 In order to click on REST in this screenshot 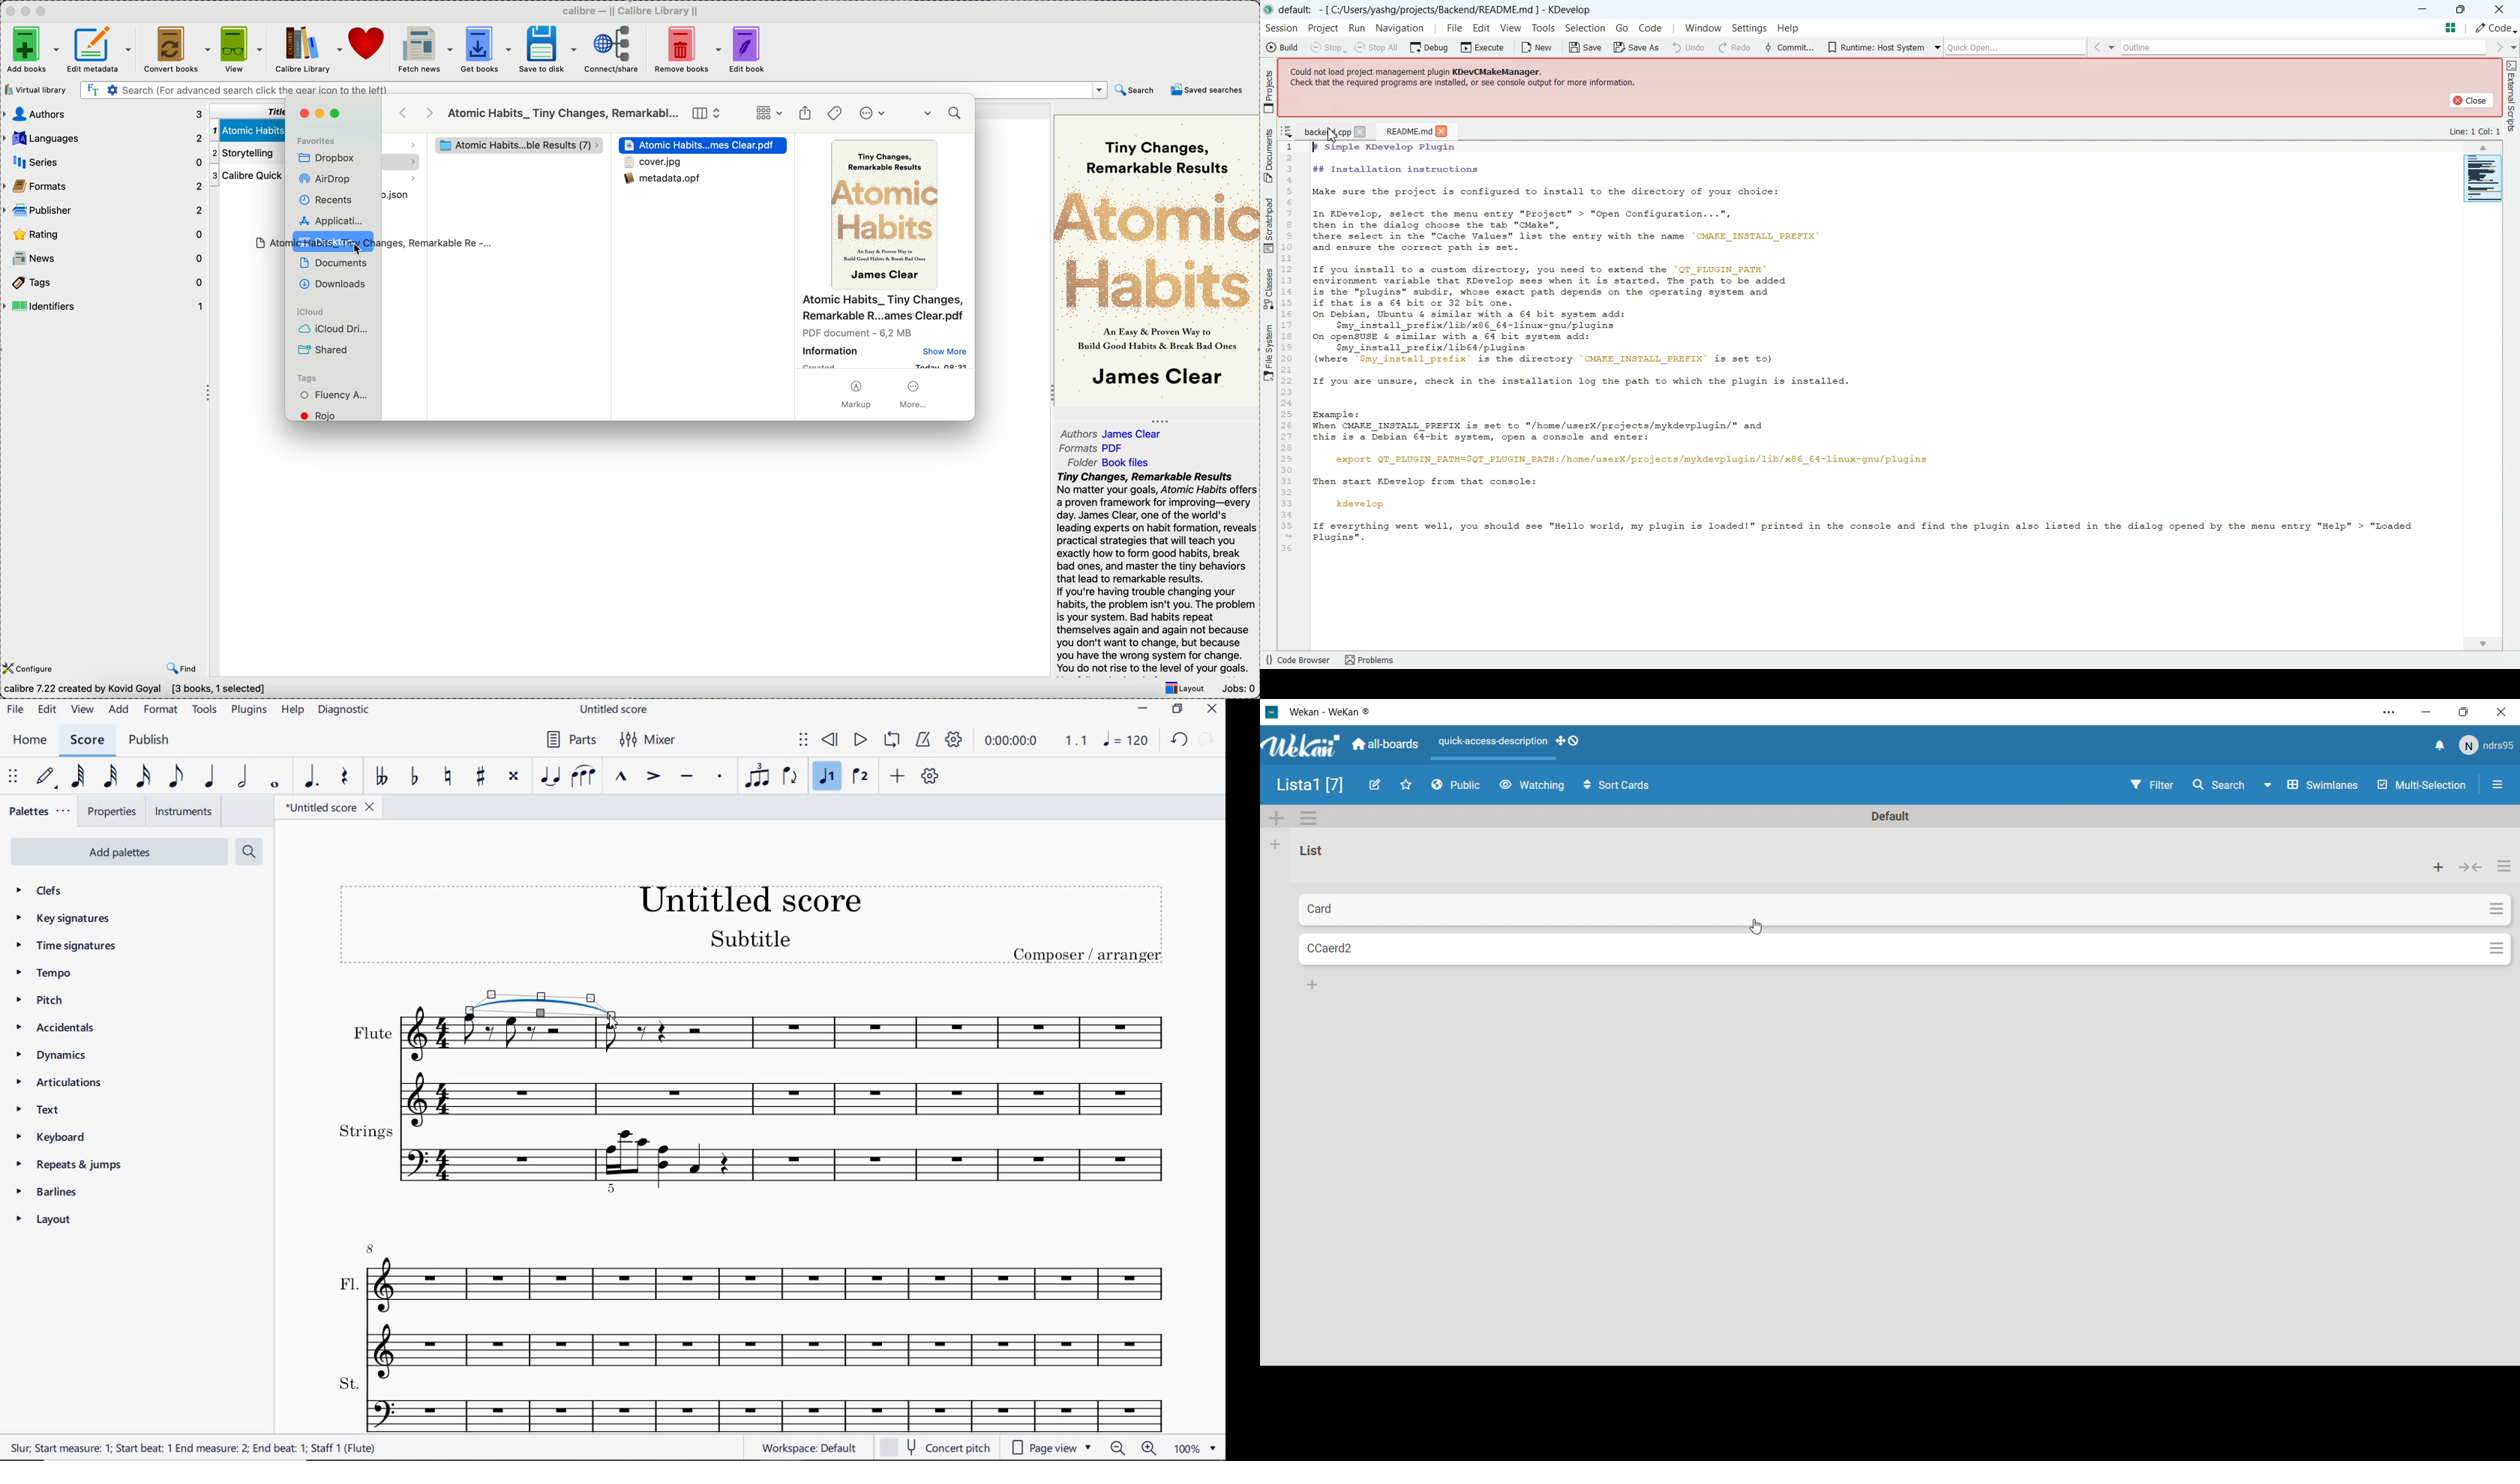, I will do `click(345, 777)`.